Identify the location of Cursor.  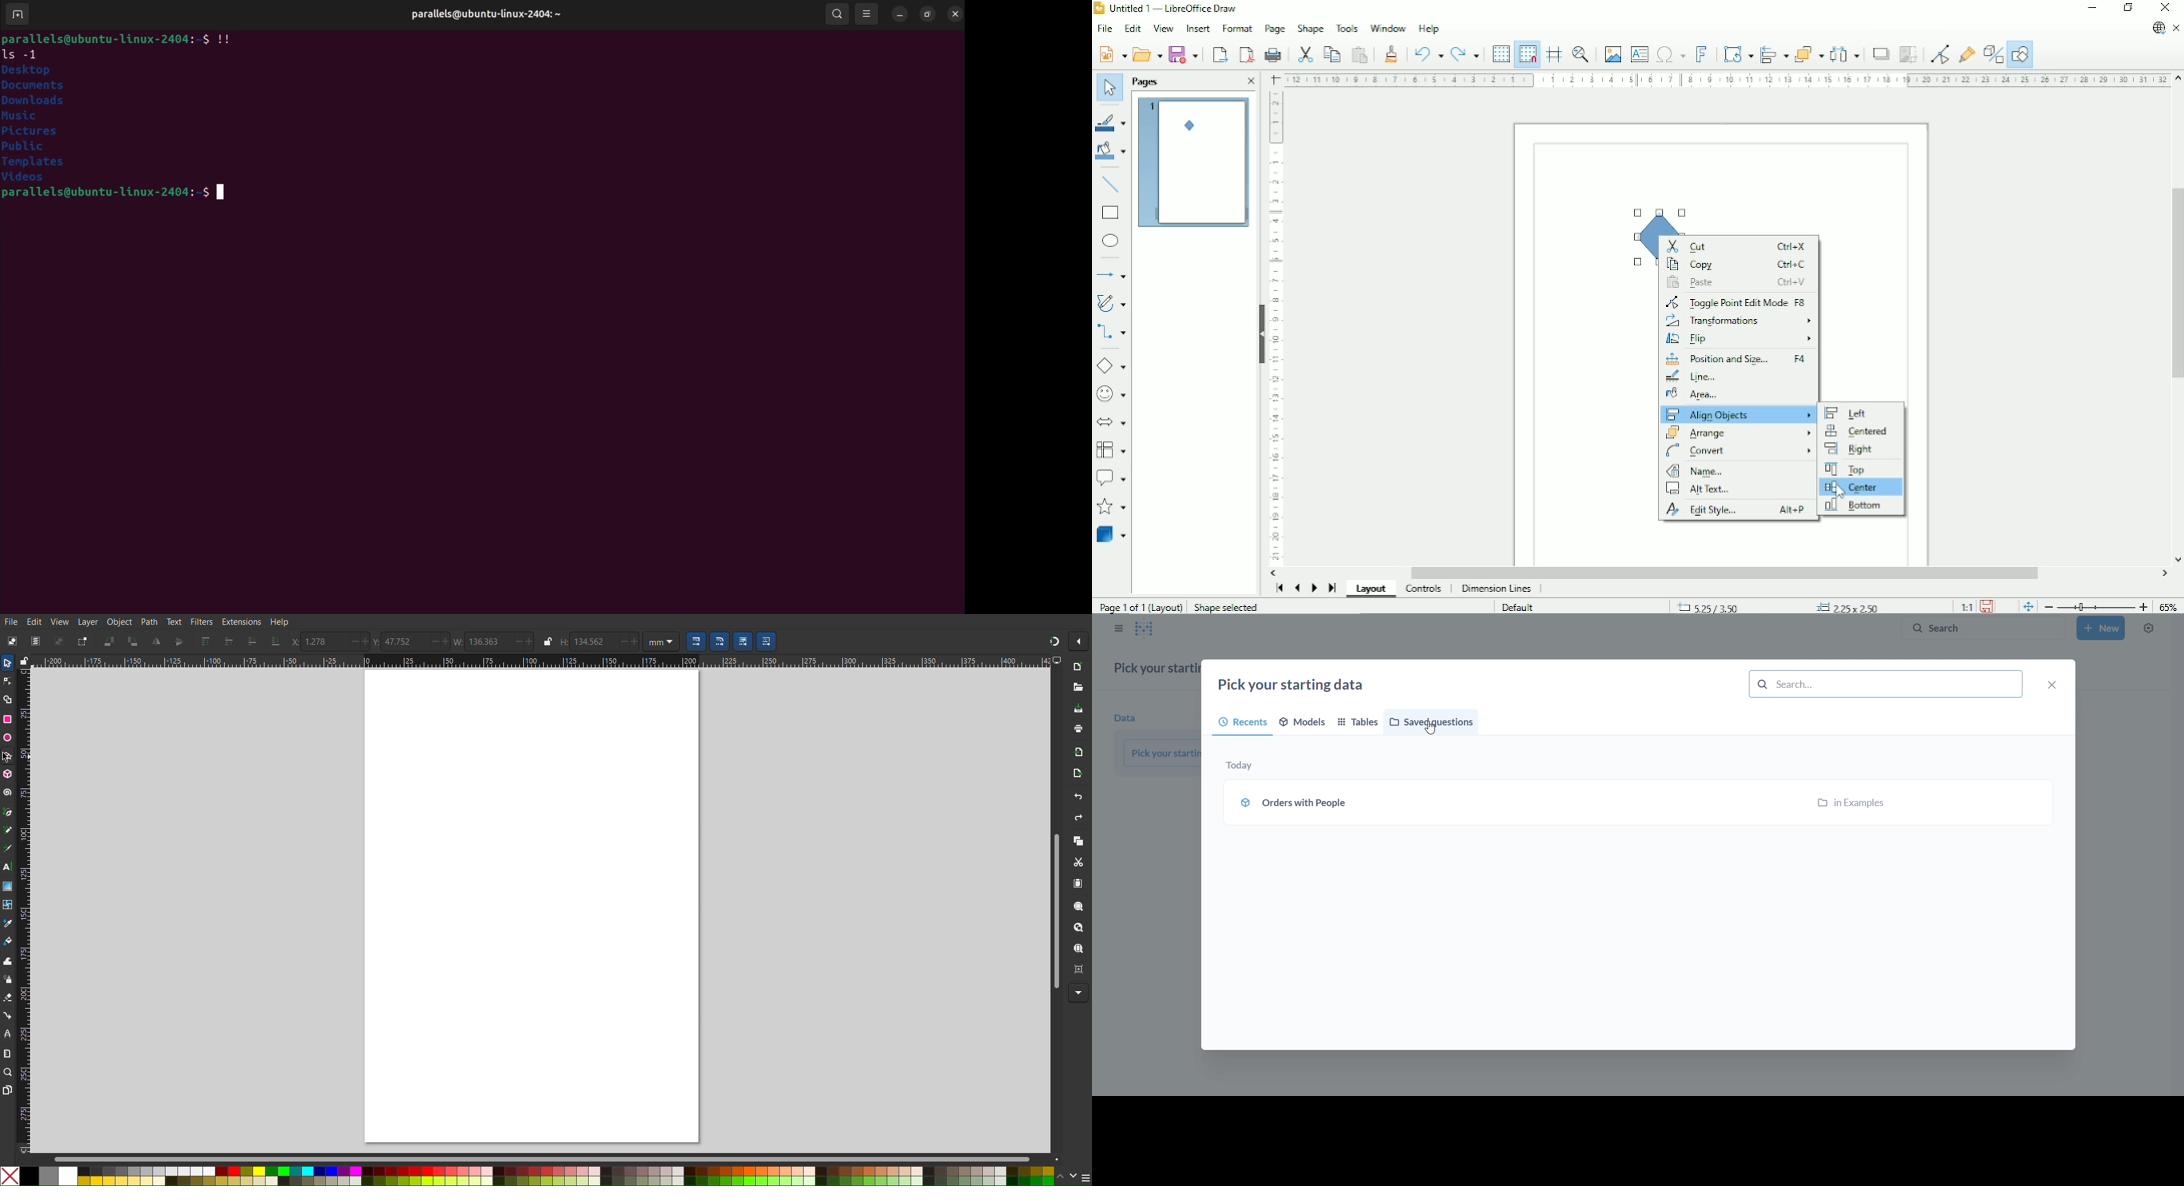
(1839, 491).